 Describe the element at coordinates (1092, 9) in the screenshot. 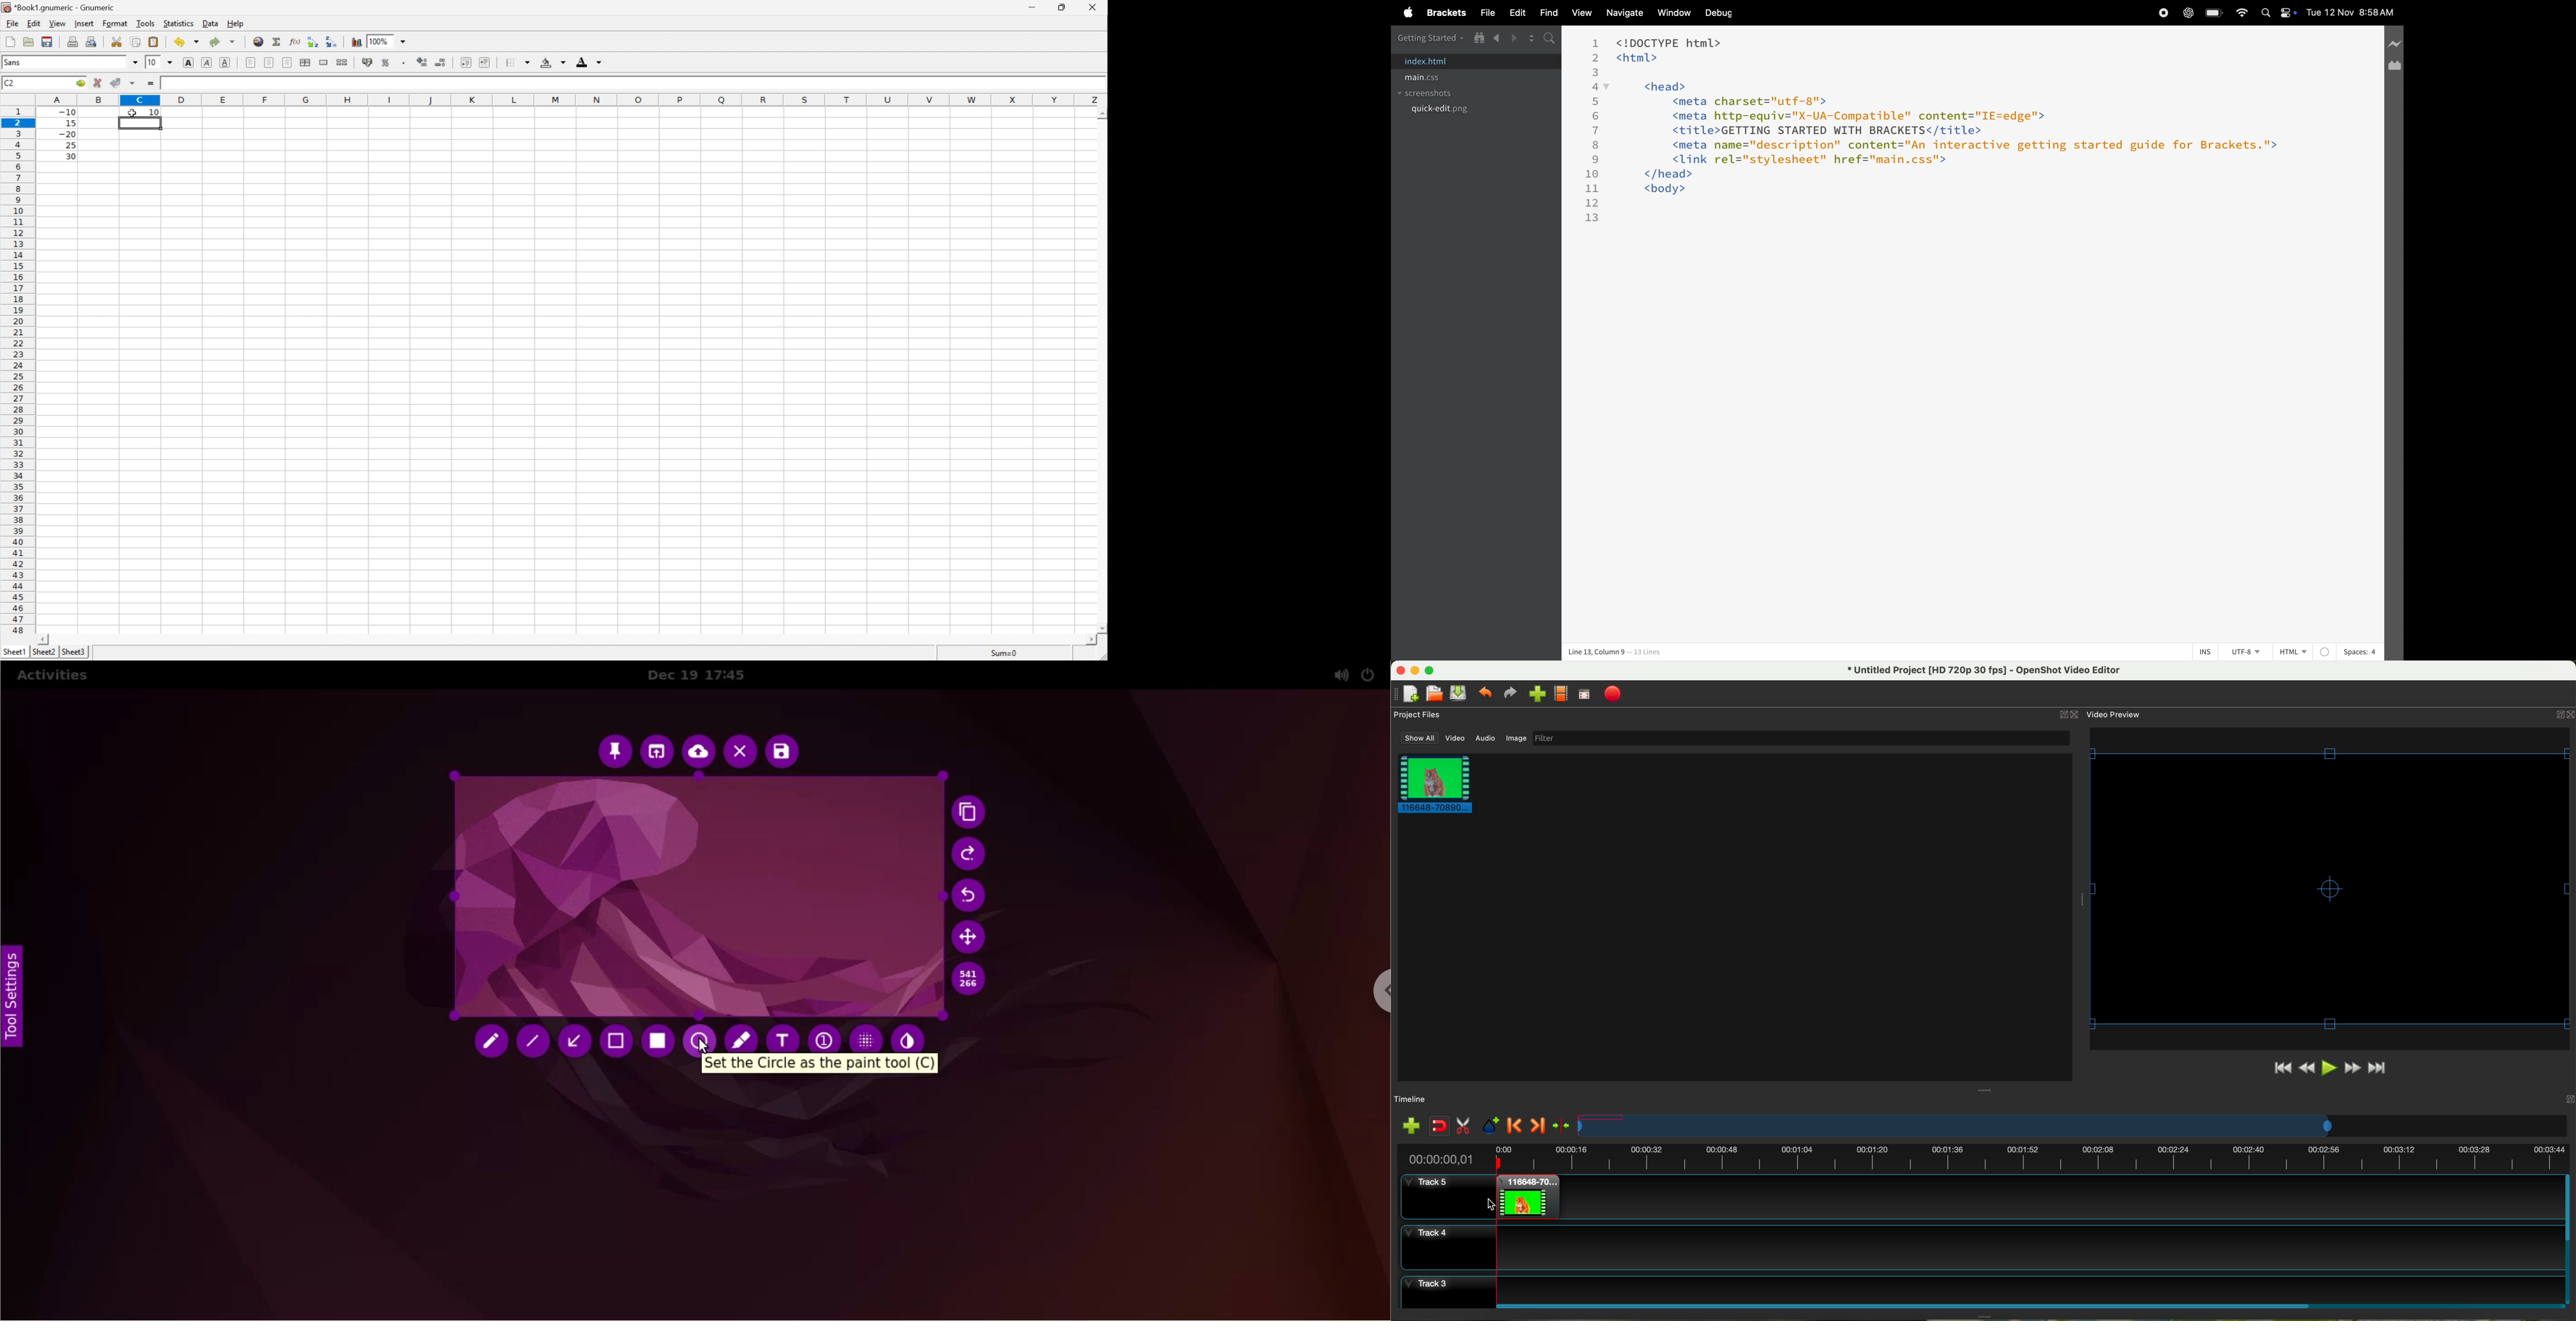

I see `close` at that location.